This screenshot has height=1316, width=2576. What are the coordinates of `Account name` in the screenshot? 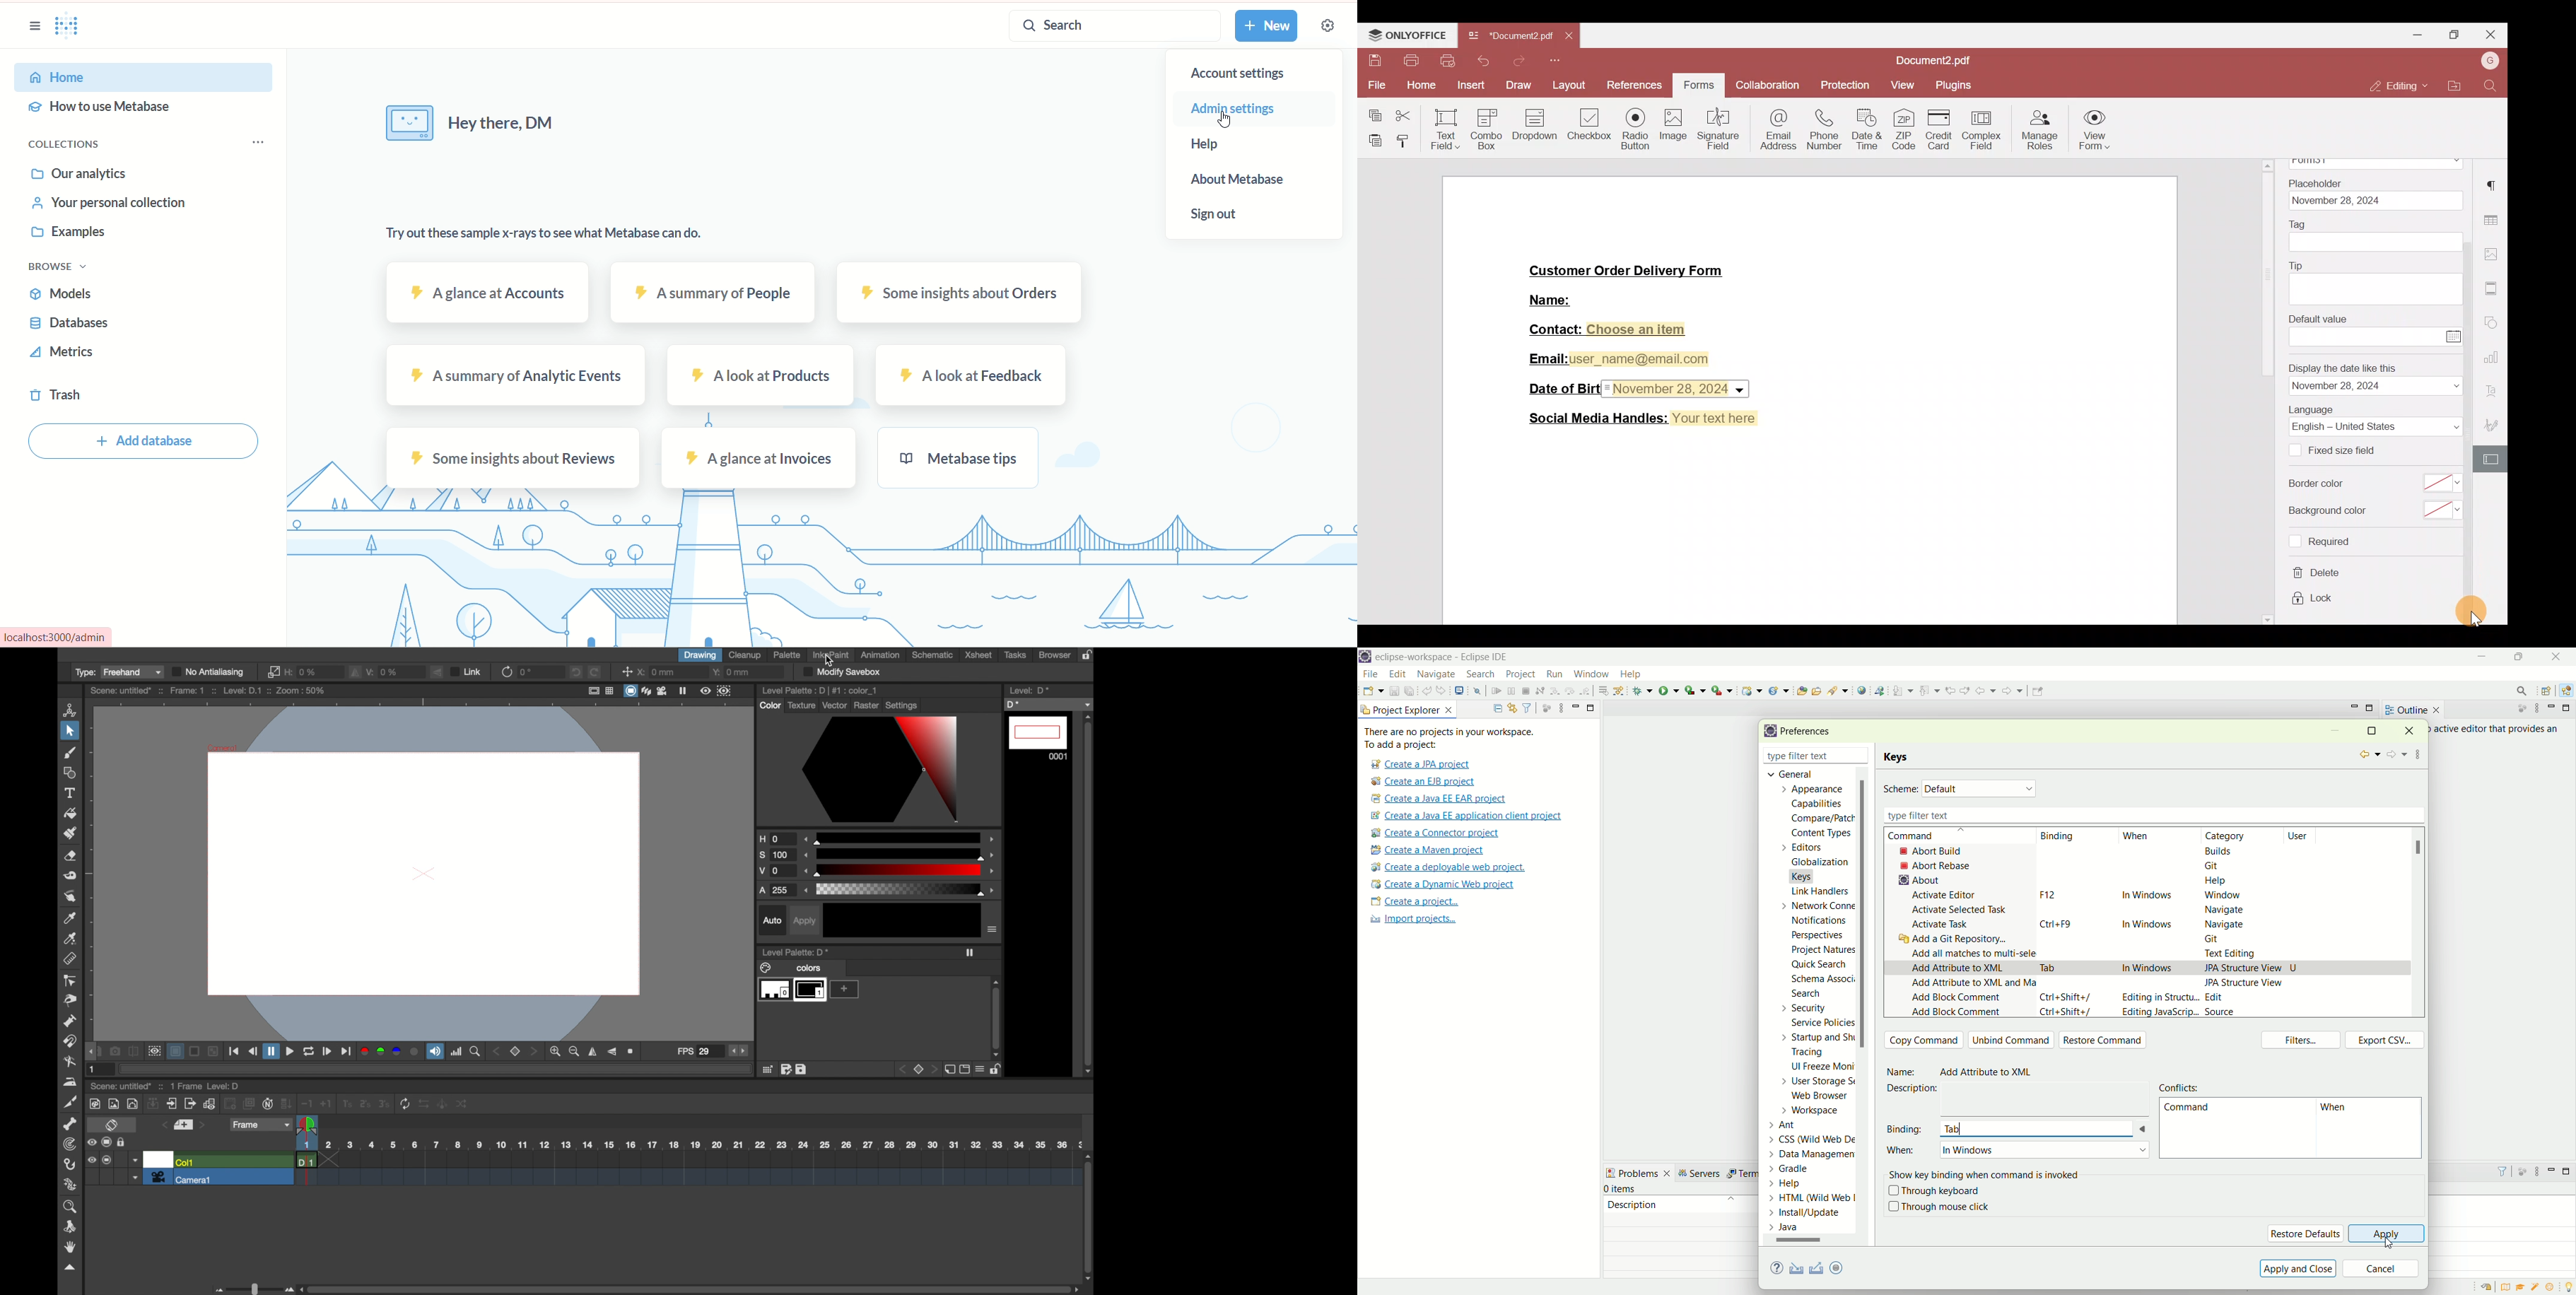 It's located at (2489, 60).